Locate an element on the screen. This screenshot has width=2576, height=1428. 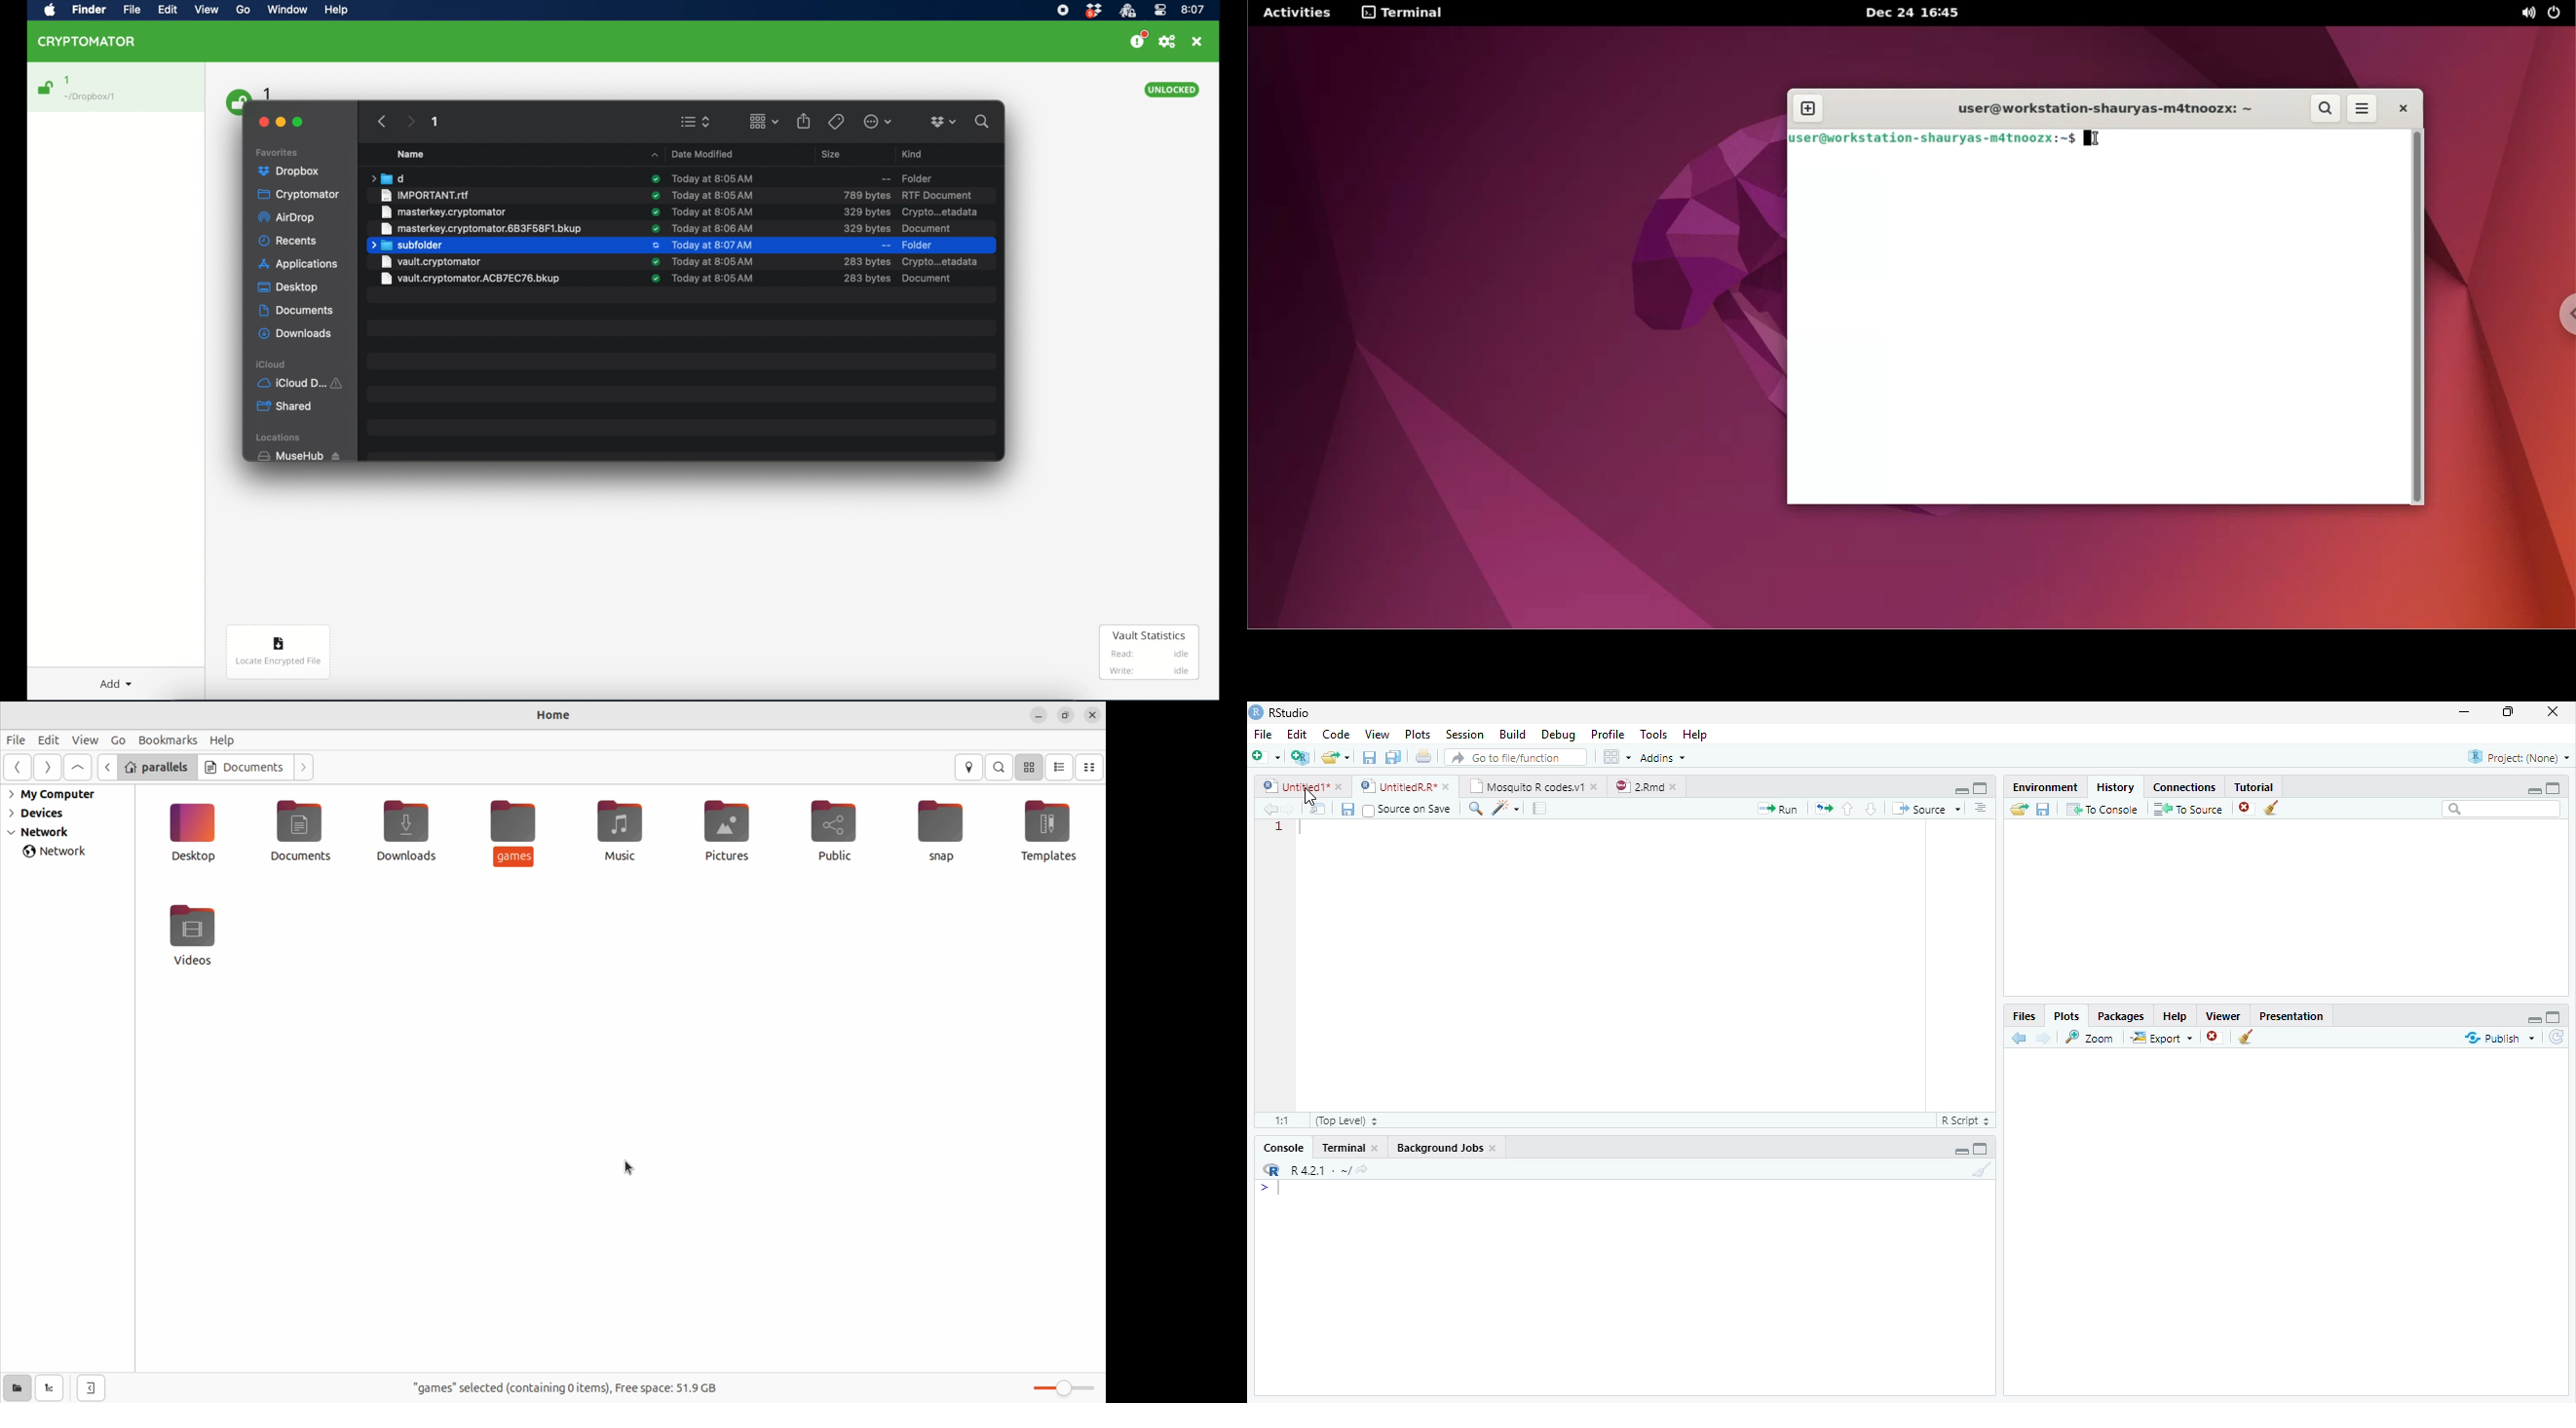
styedi® © © Untite is located at coordinates (1405, 786).